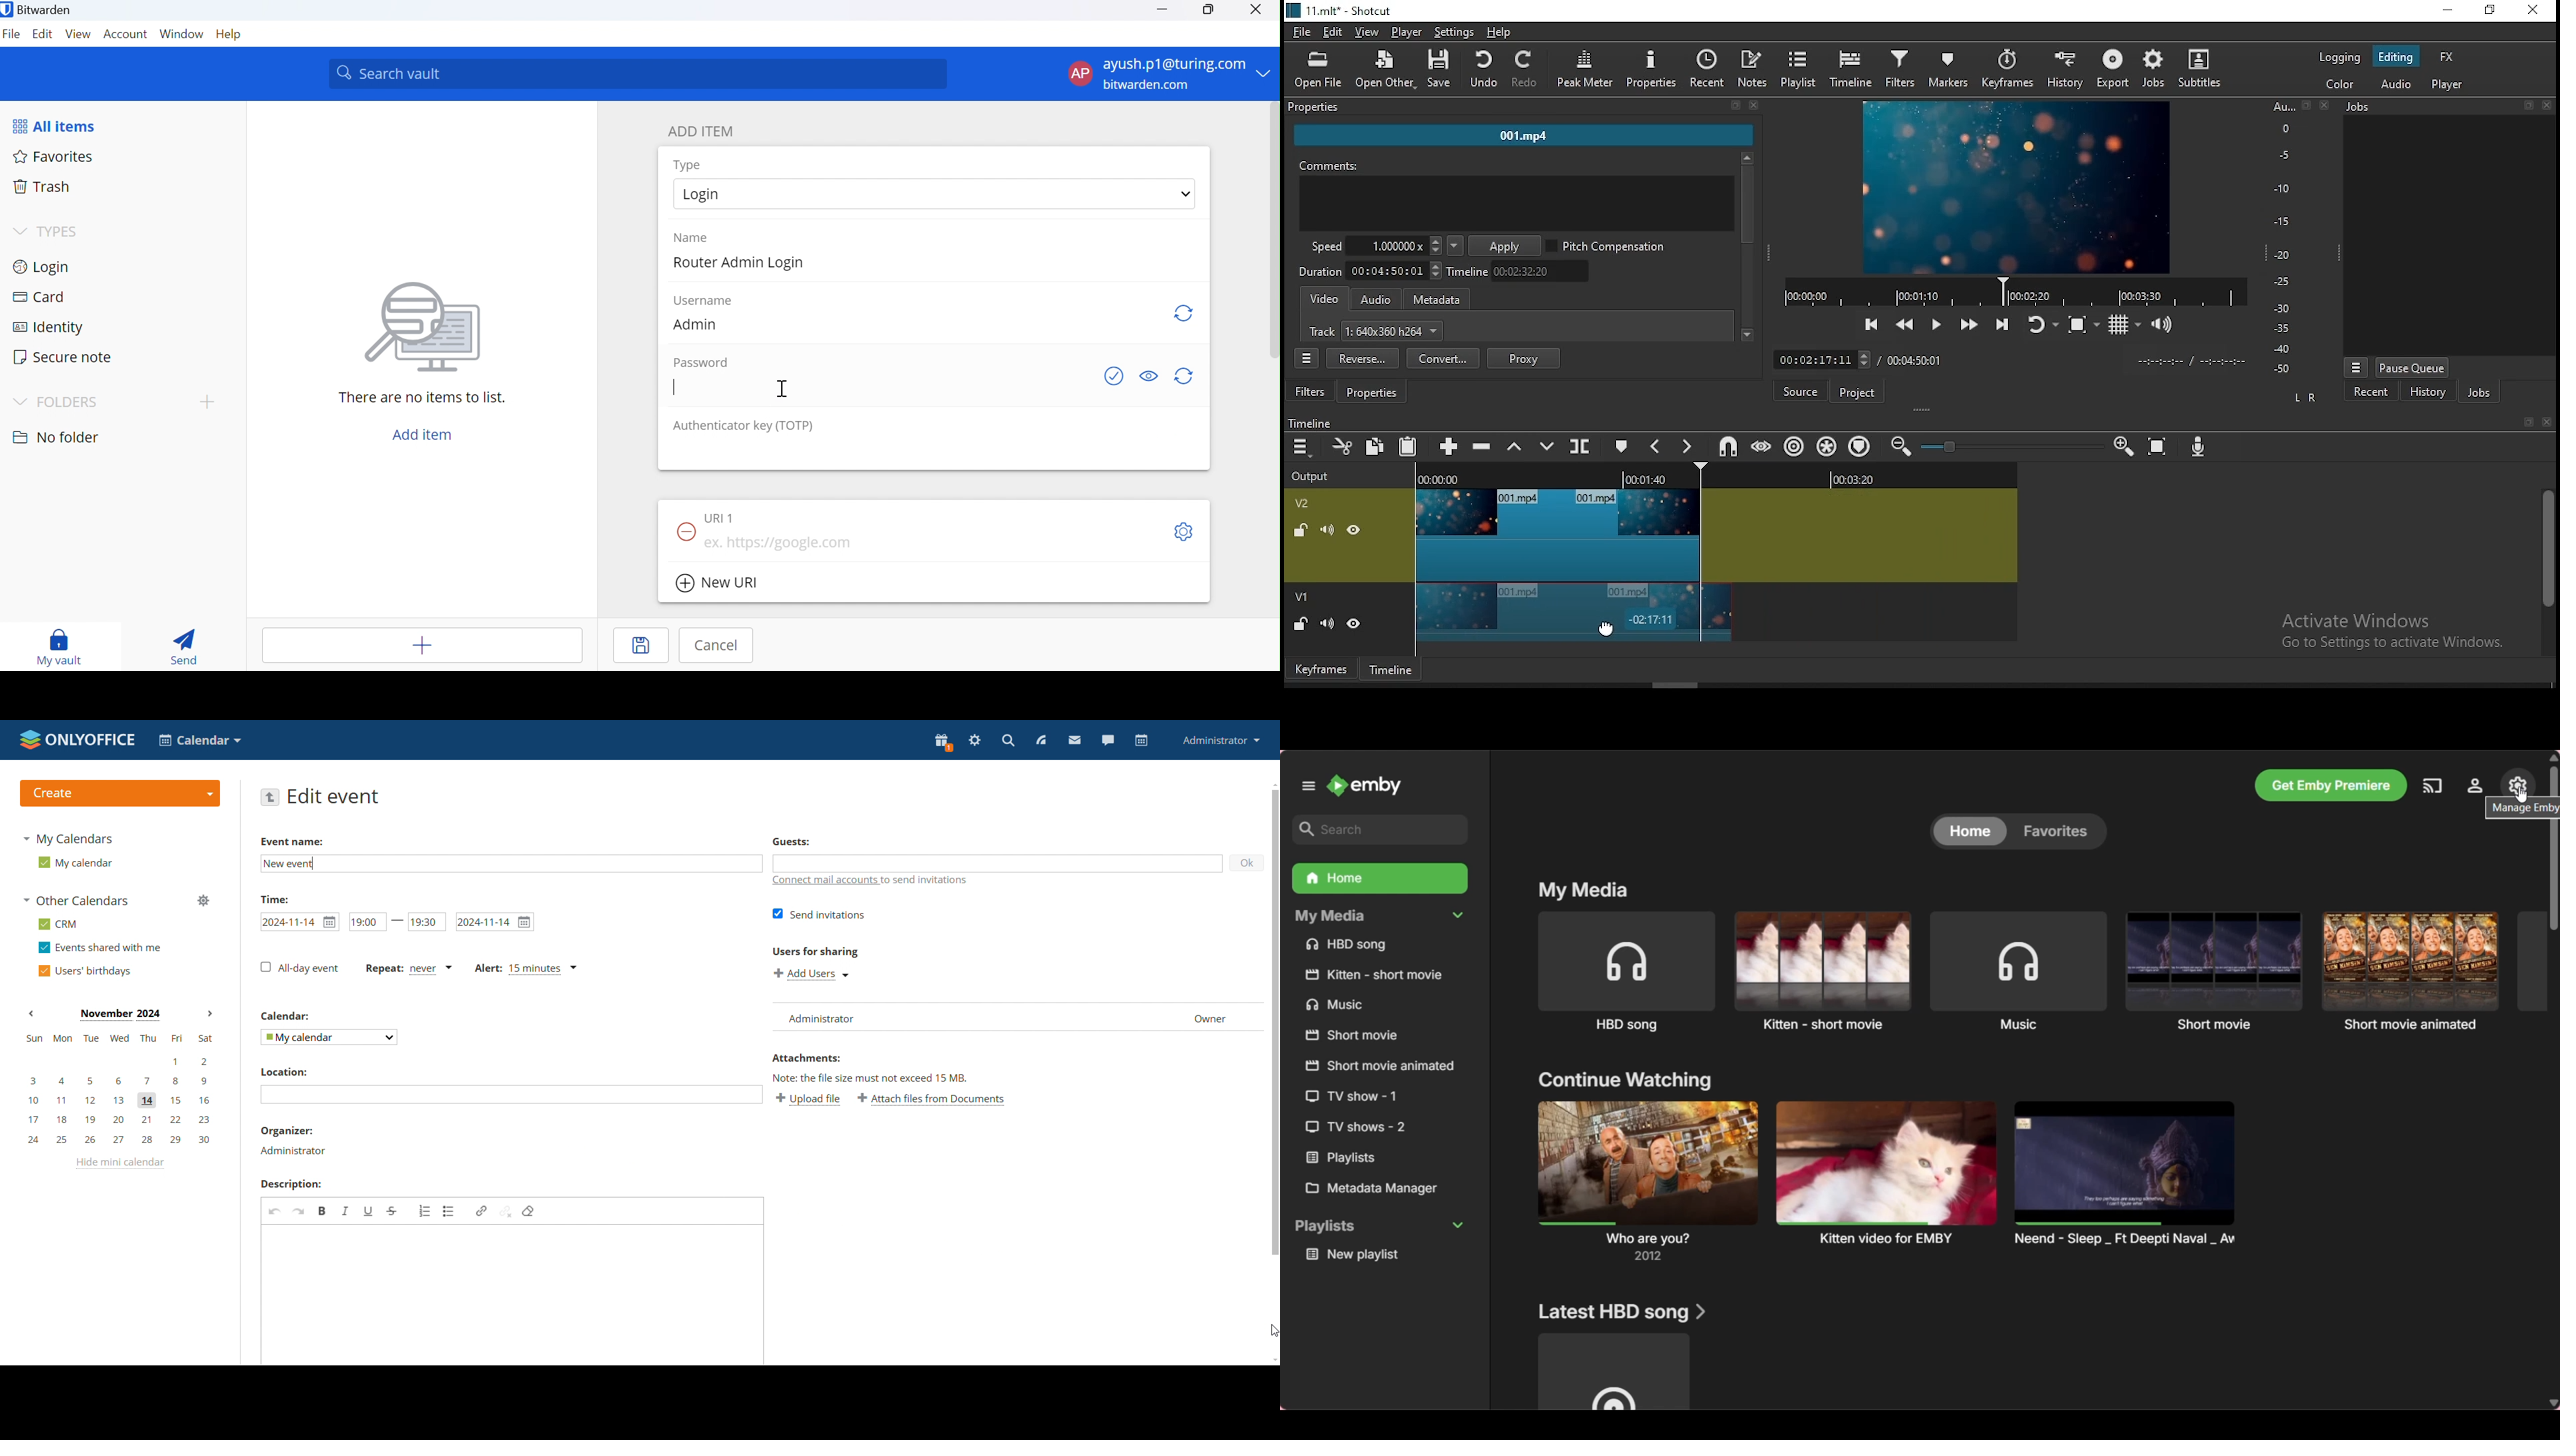 The height and width of the screenshot is (1456, 2576). What do you see at coordinates (1379, 1157) in the screenshot?
I see `Playlists` at bounding box center [1379, 1157].